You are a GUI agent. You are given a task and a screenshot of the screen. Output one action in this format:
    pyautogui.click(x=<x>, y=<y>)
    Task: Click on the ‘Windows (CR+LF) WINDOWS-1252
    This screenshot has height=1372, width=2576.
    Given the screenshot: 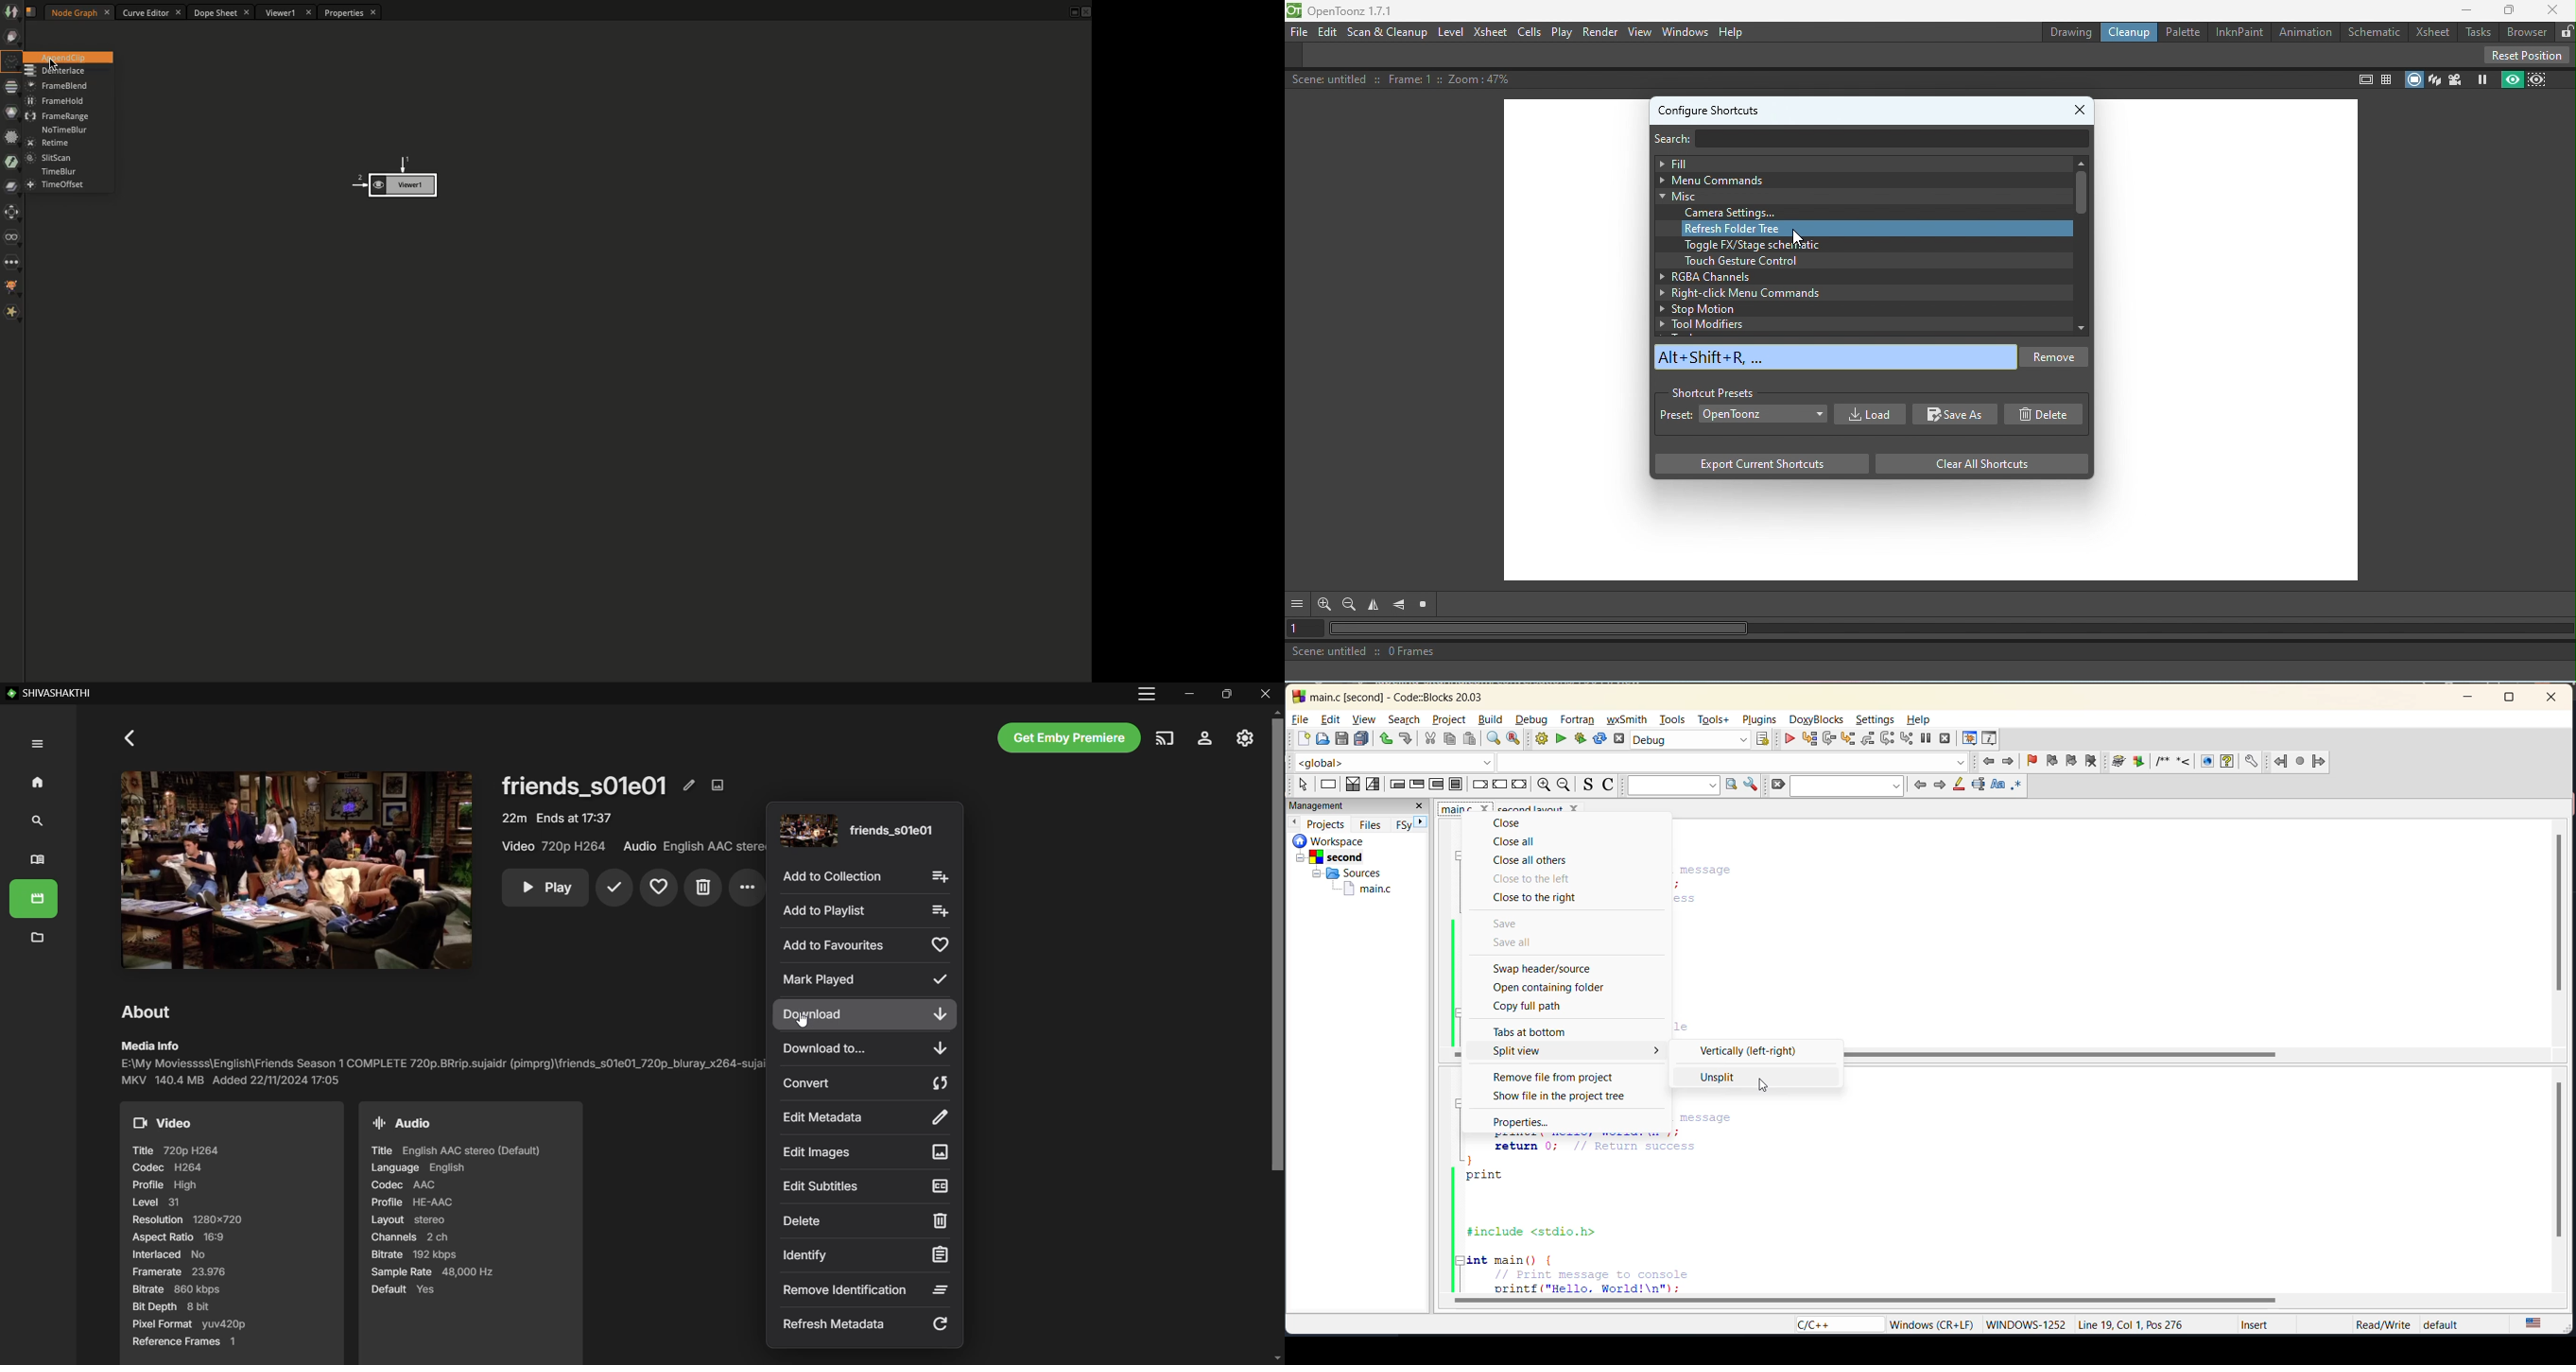 What is the action you would take?
    pyautogui.click(x=1976, y=1325)
    